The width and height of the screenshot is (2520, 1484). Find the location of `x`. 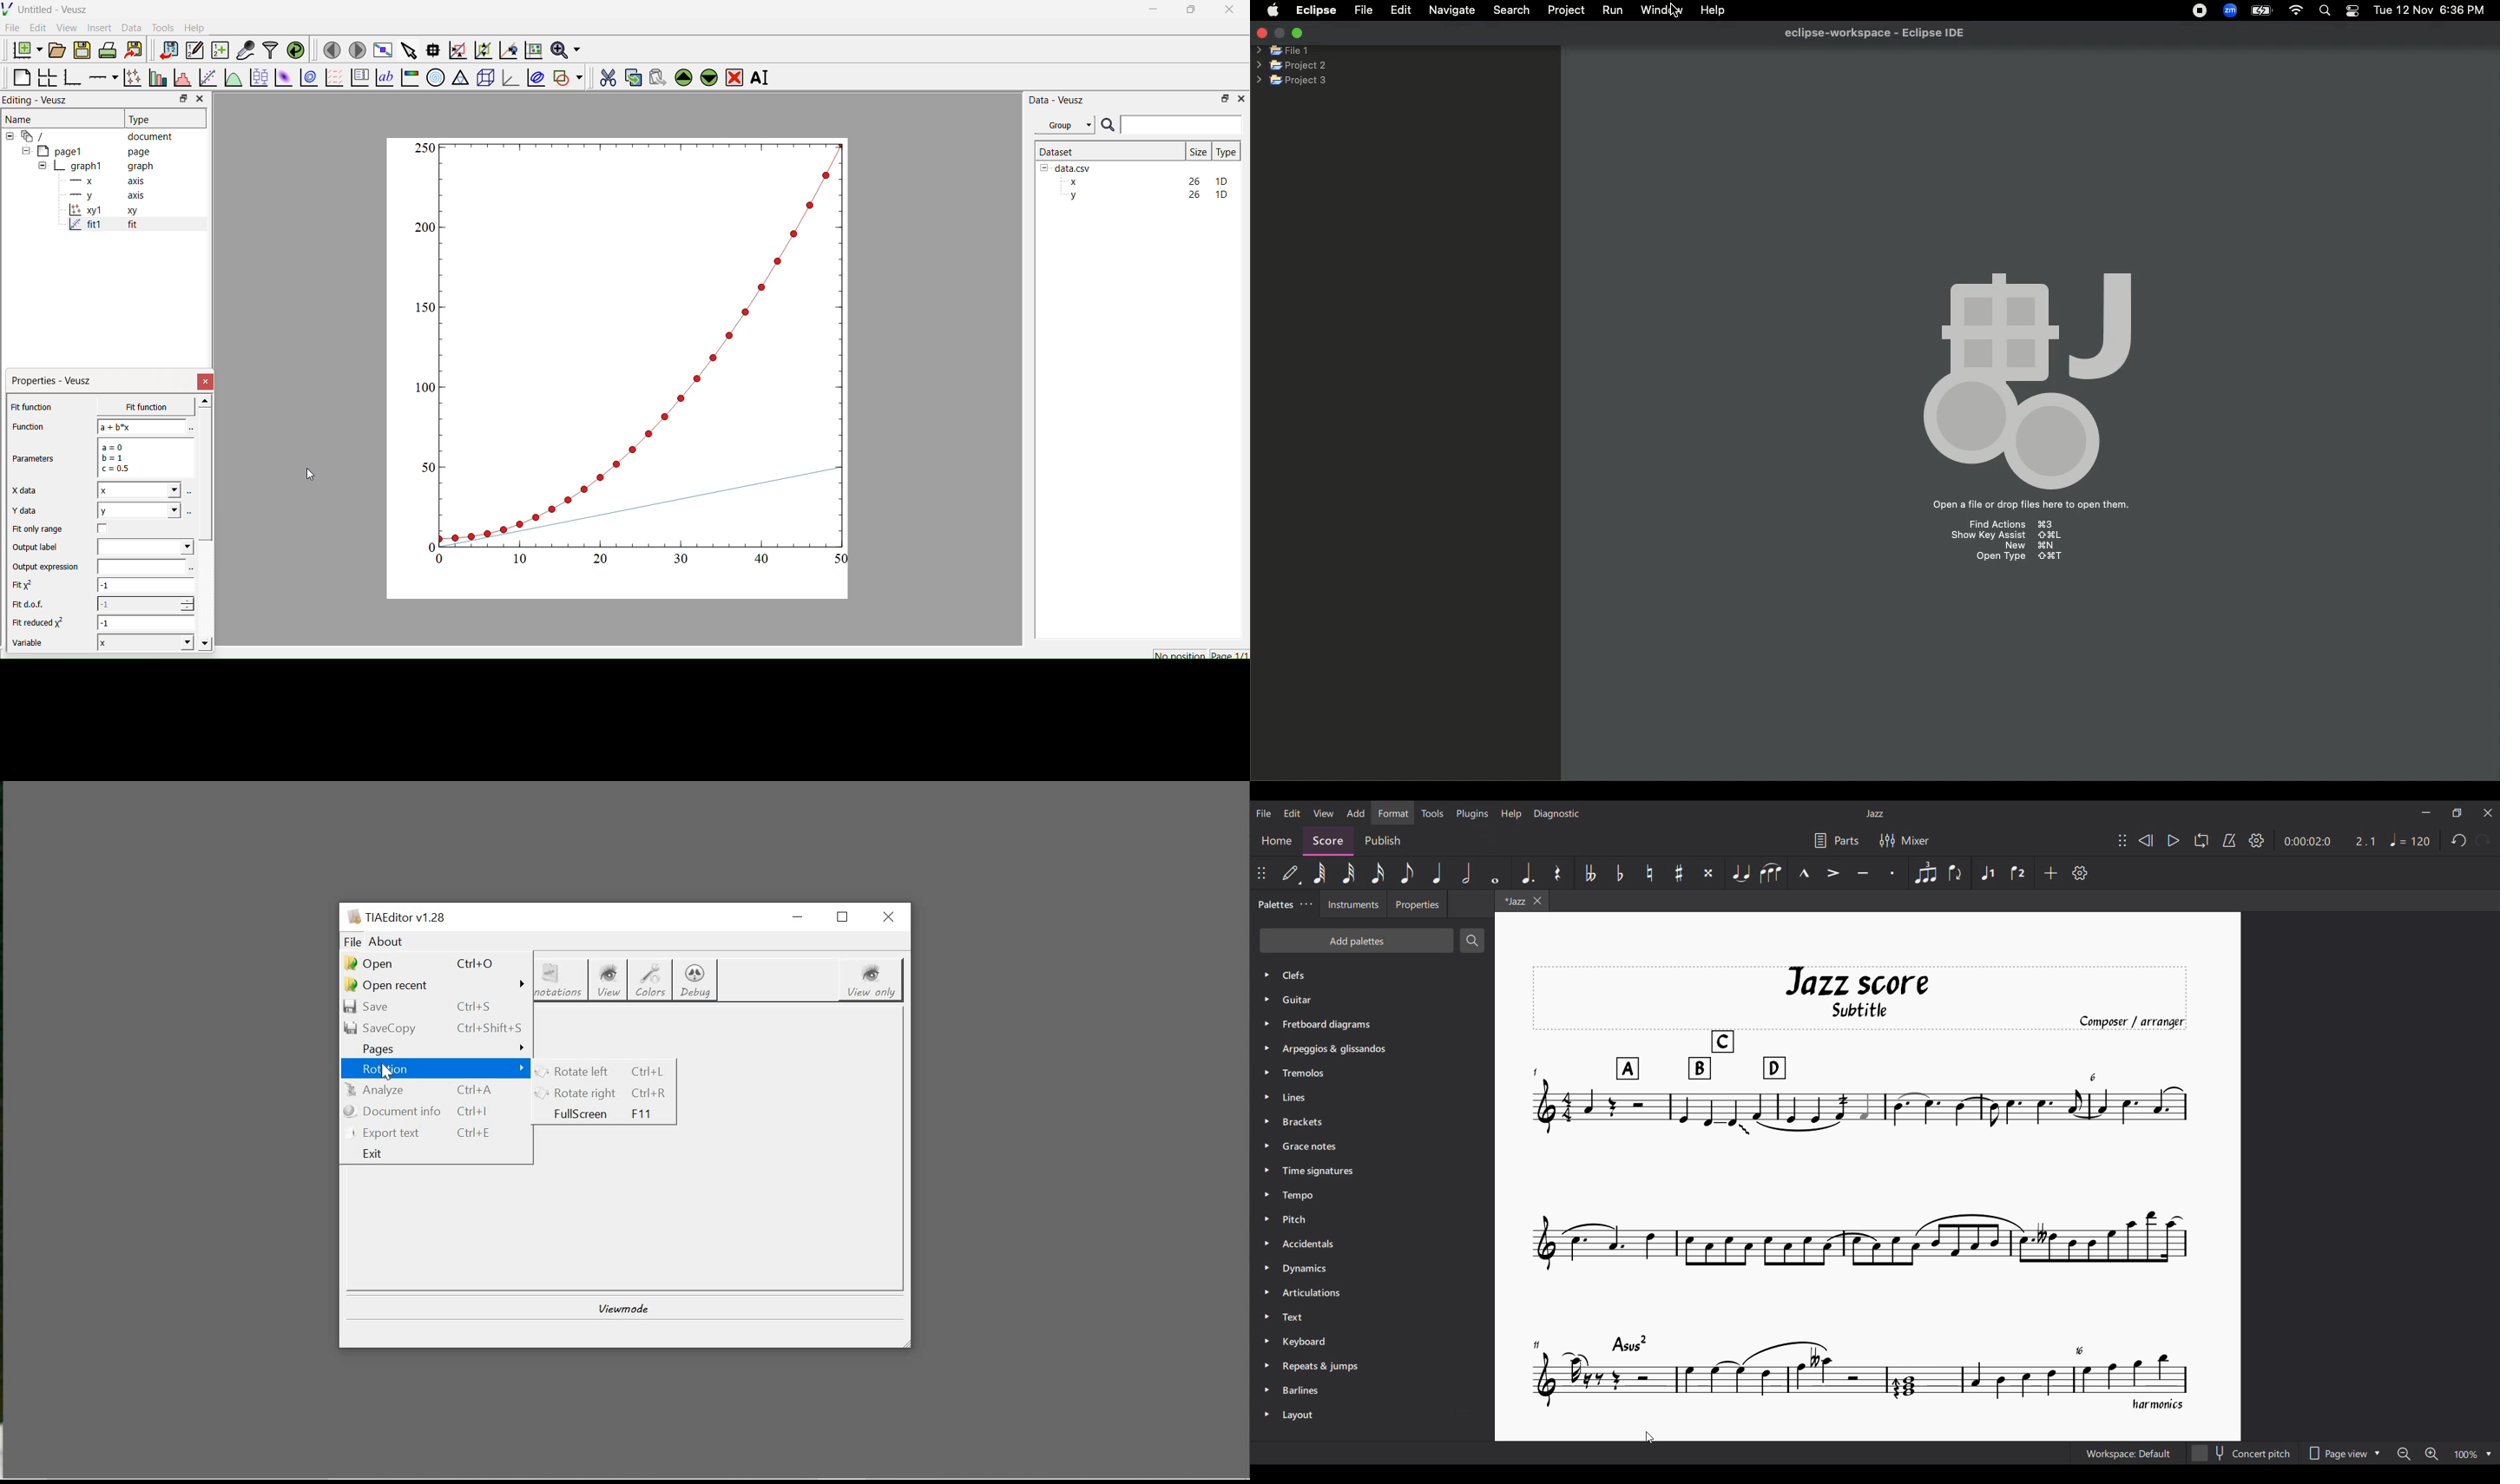

x is located at coordinates (136, 407).